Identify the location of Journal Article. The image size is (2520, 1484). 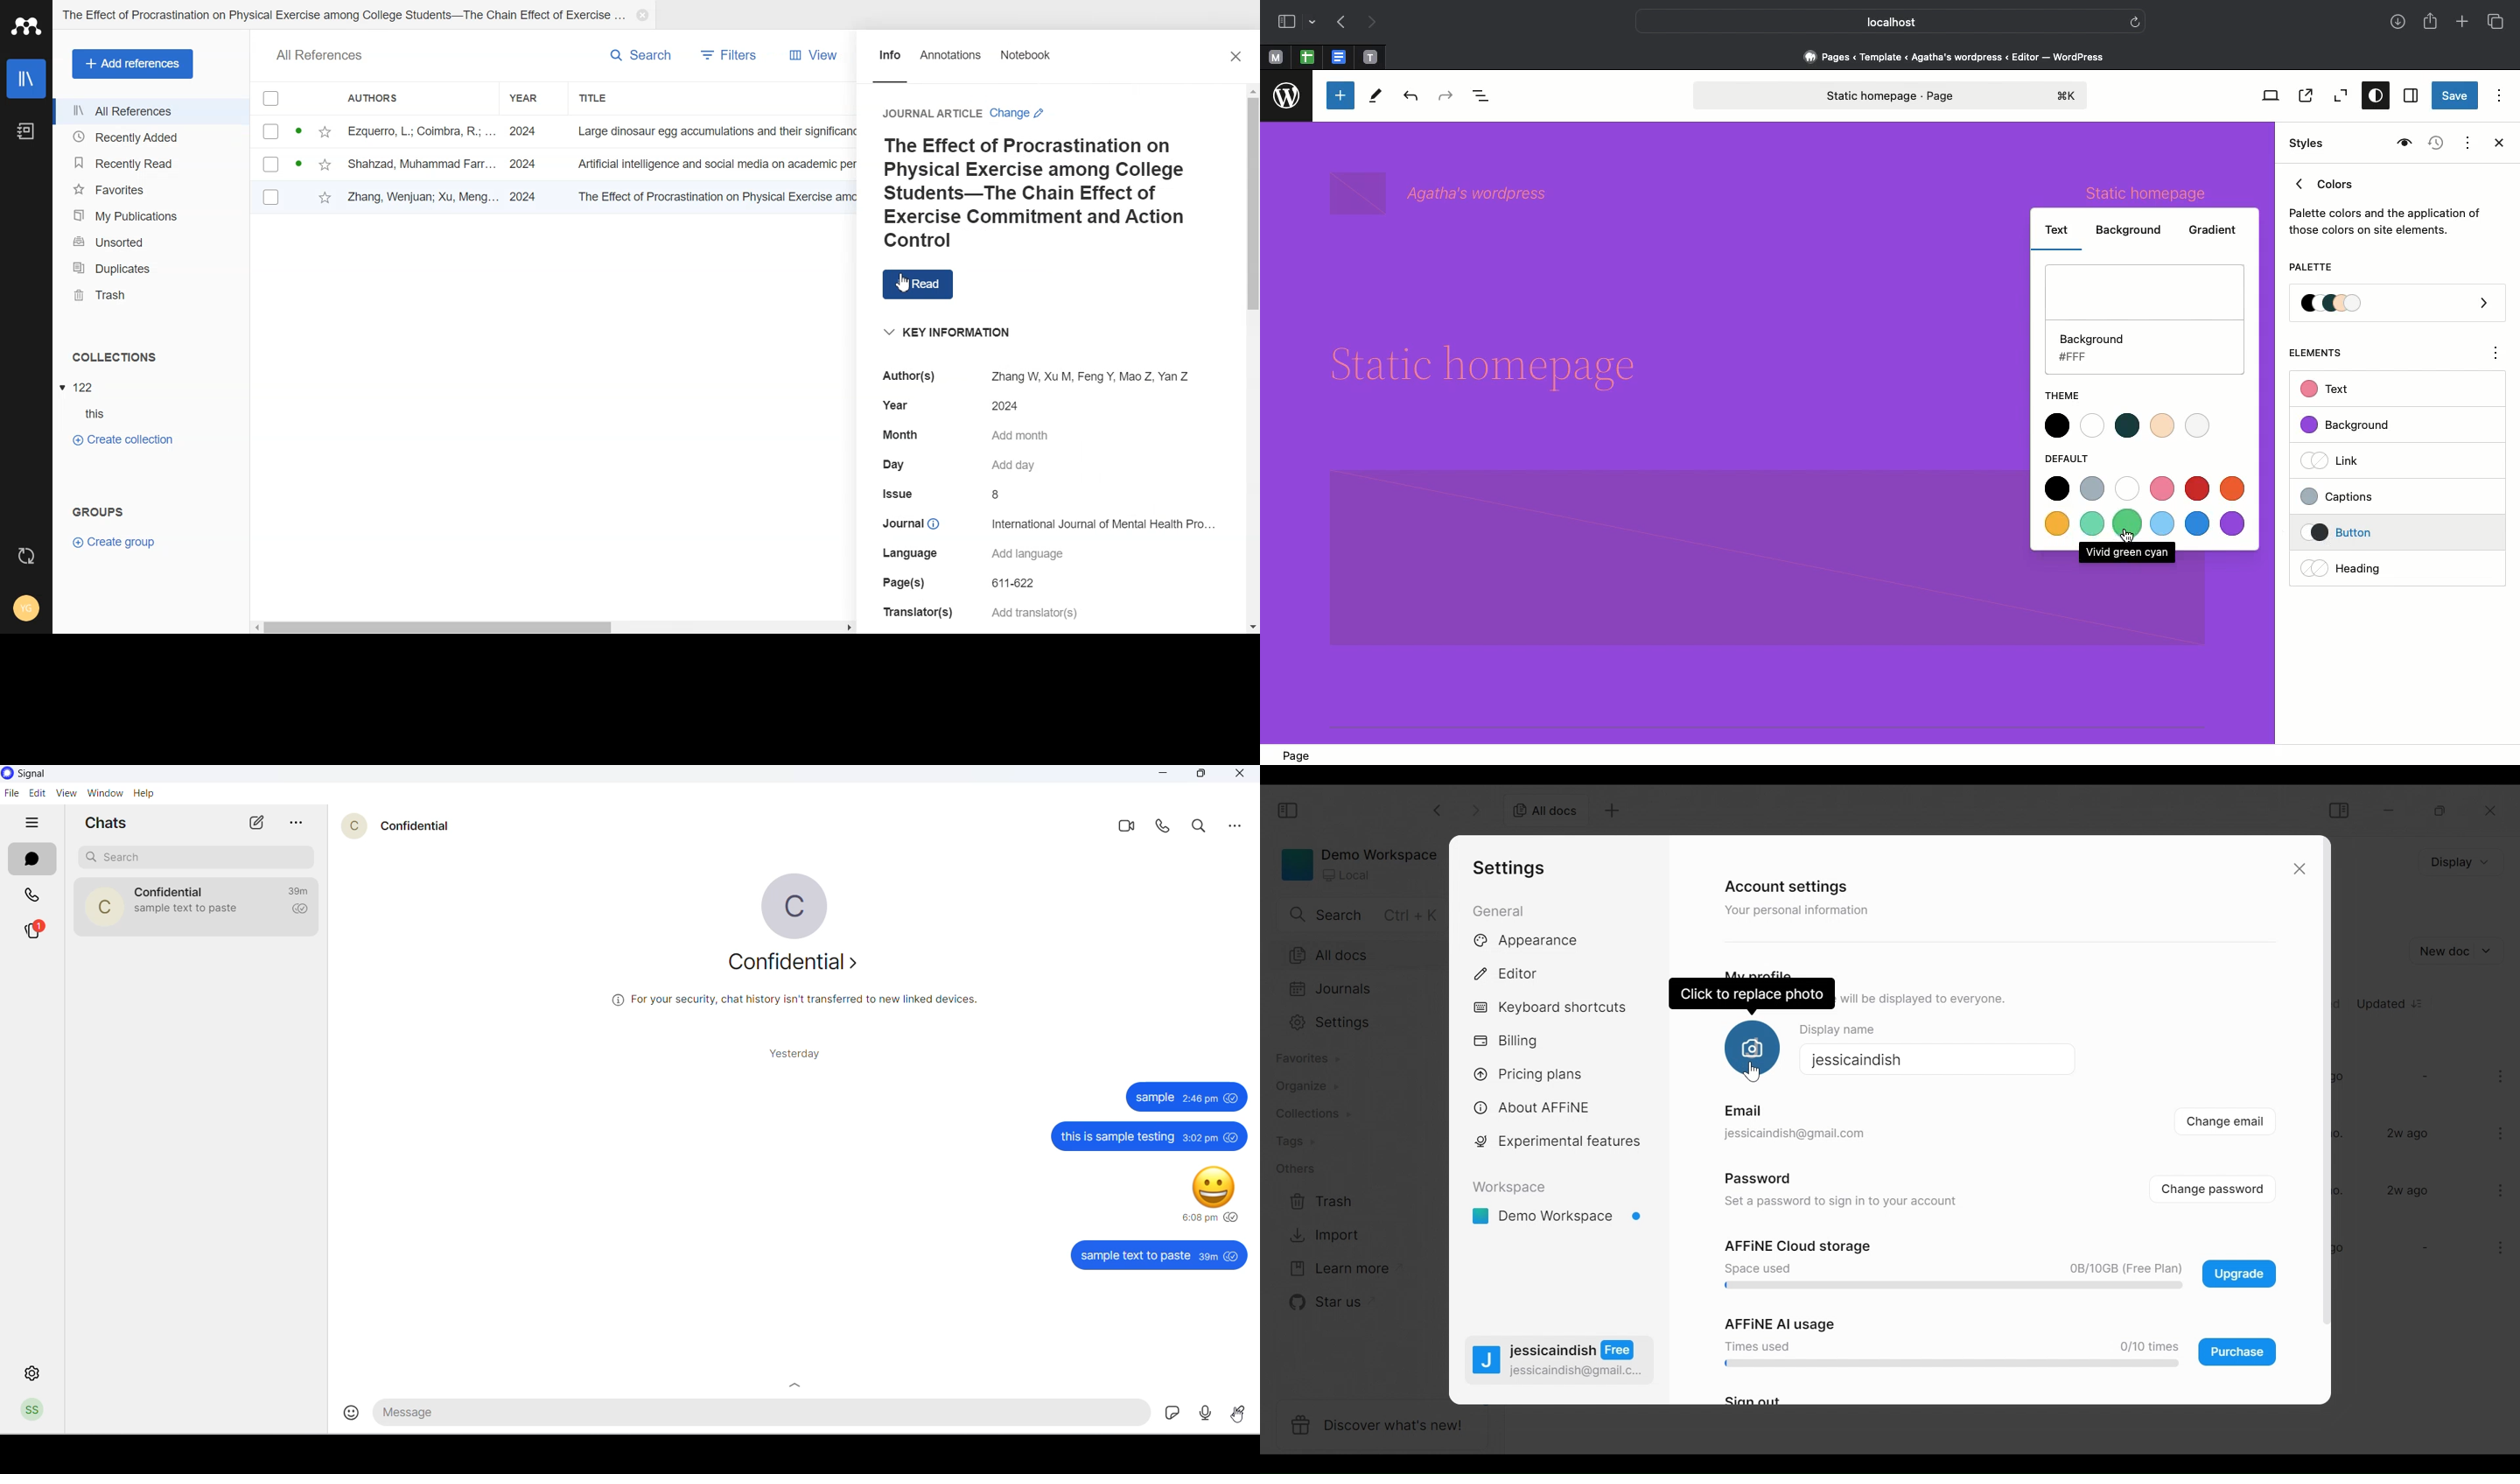
(931, 114).